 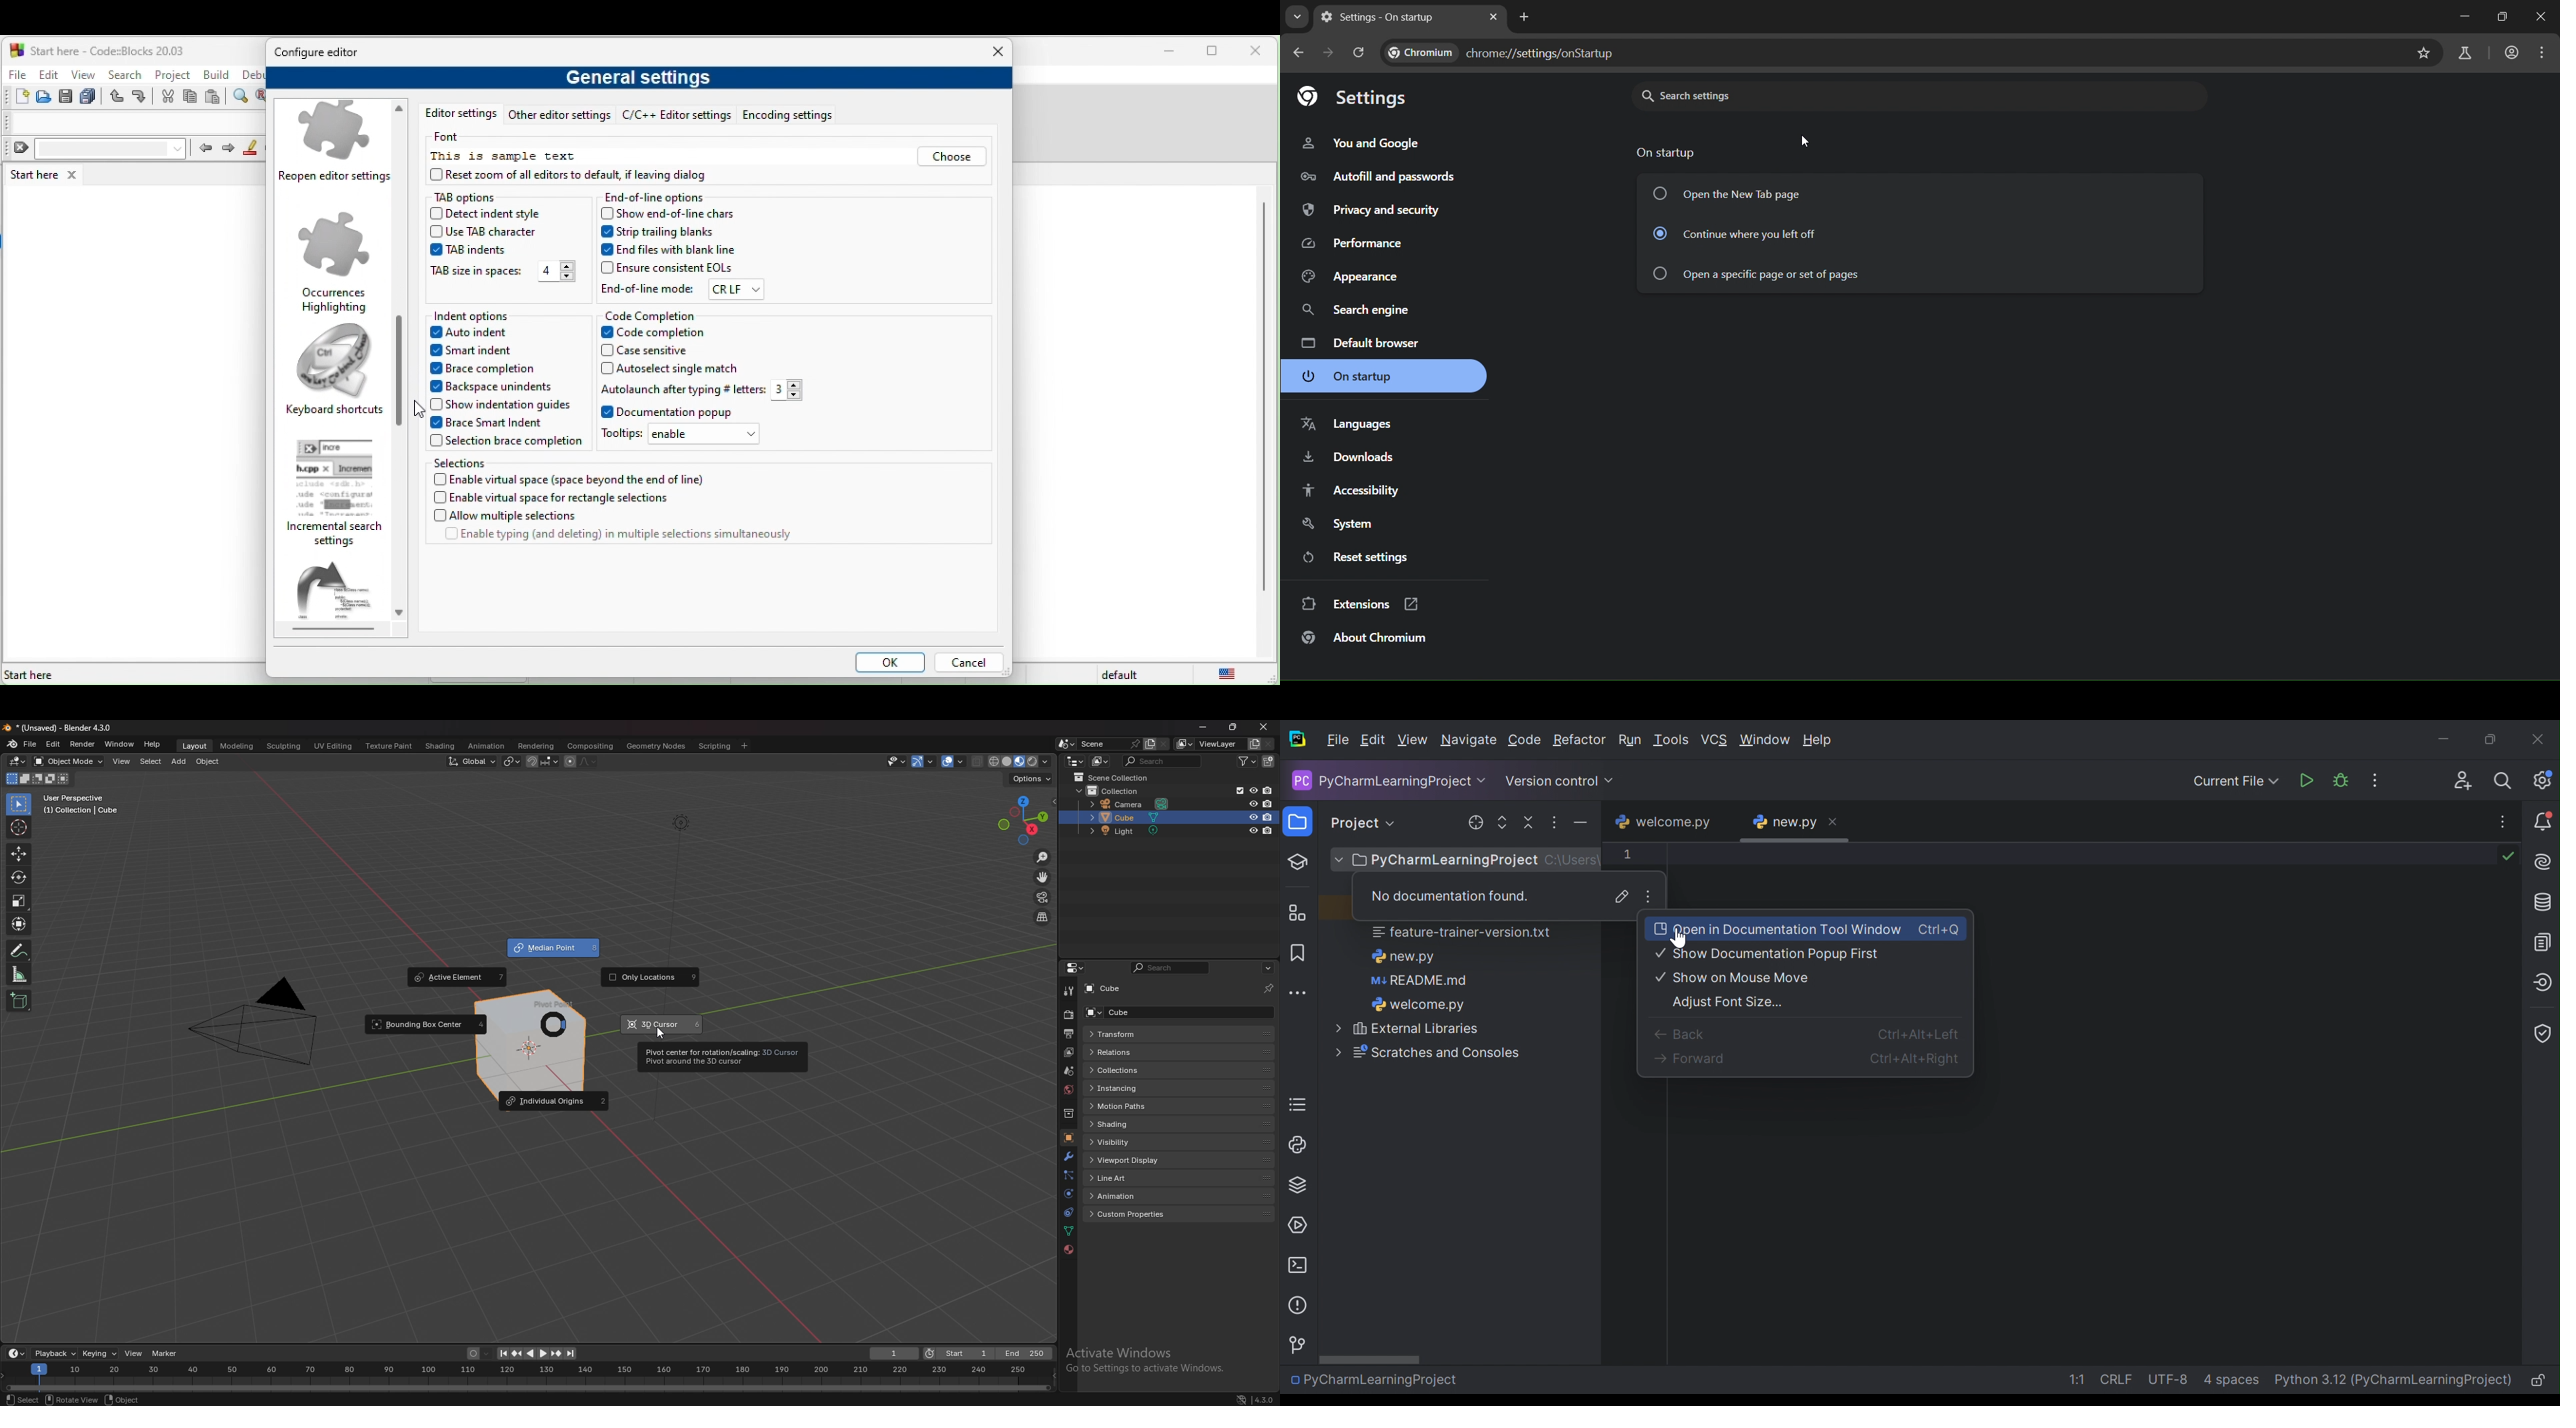 I want to click on Ctrl+Alt+Left, so click(x=1920, y=1034).